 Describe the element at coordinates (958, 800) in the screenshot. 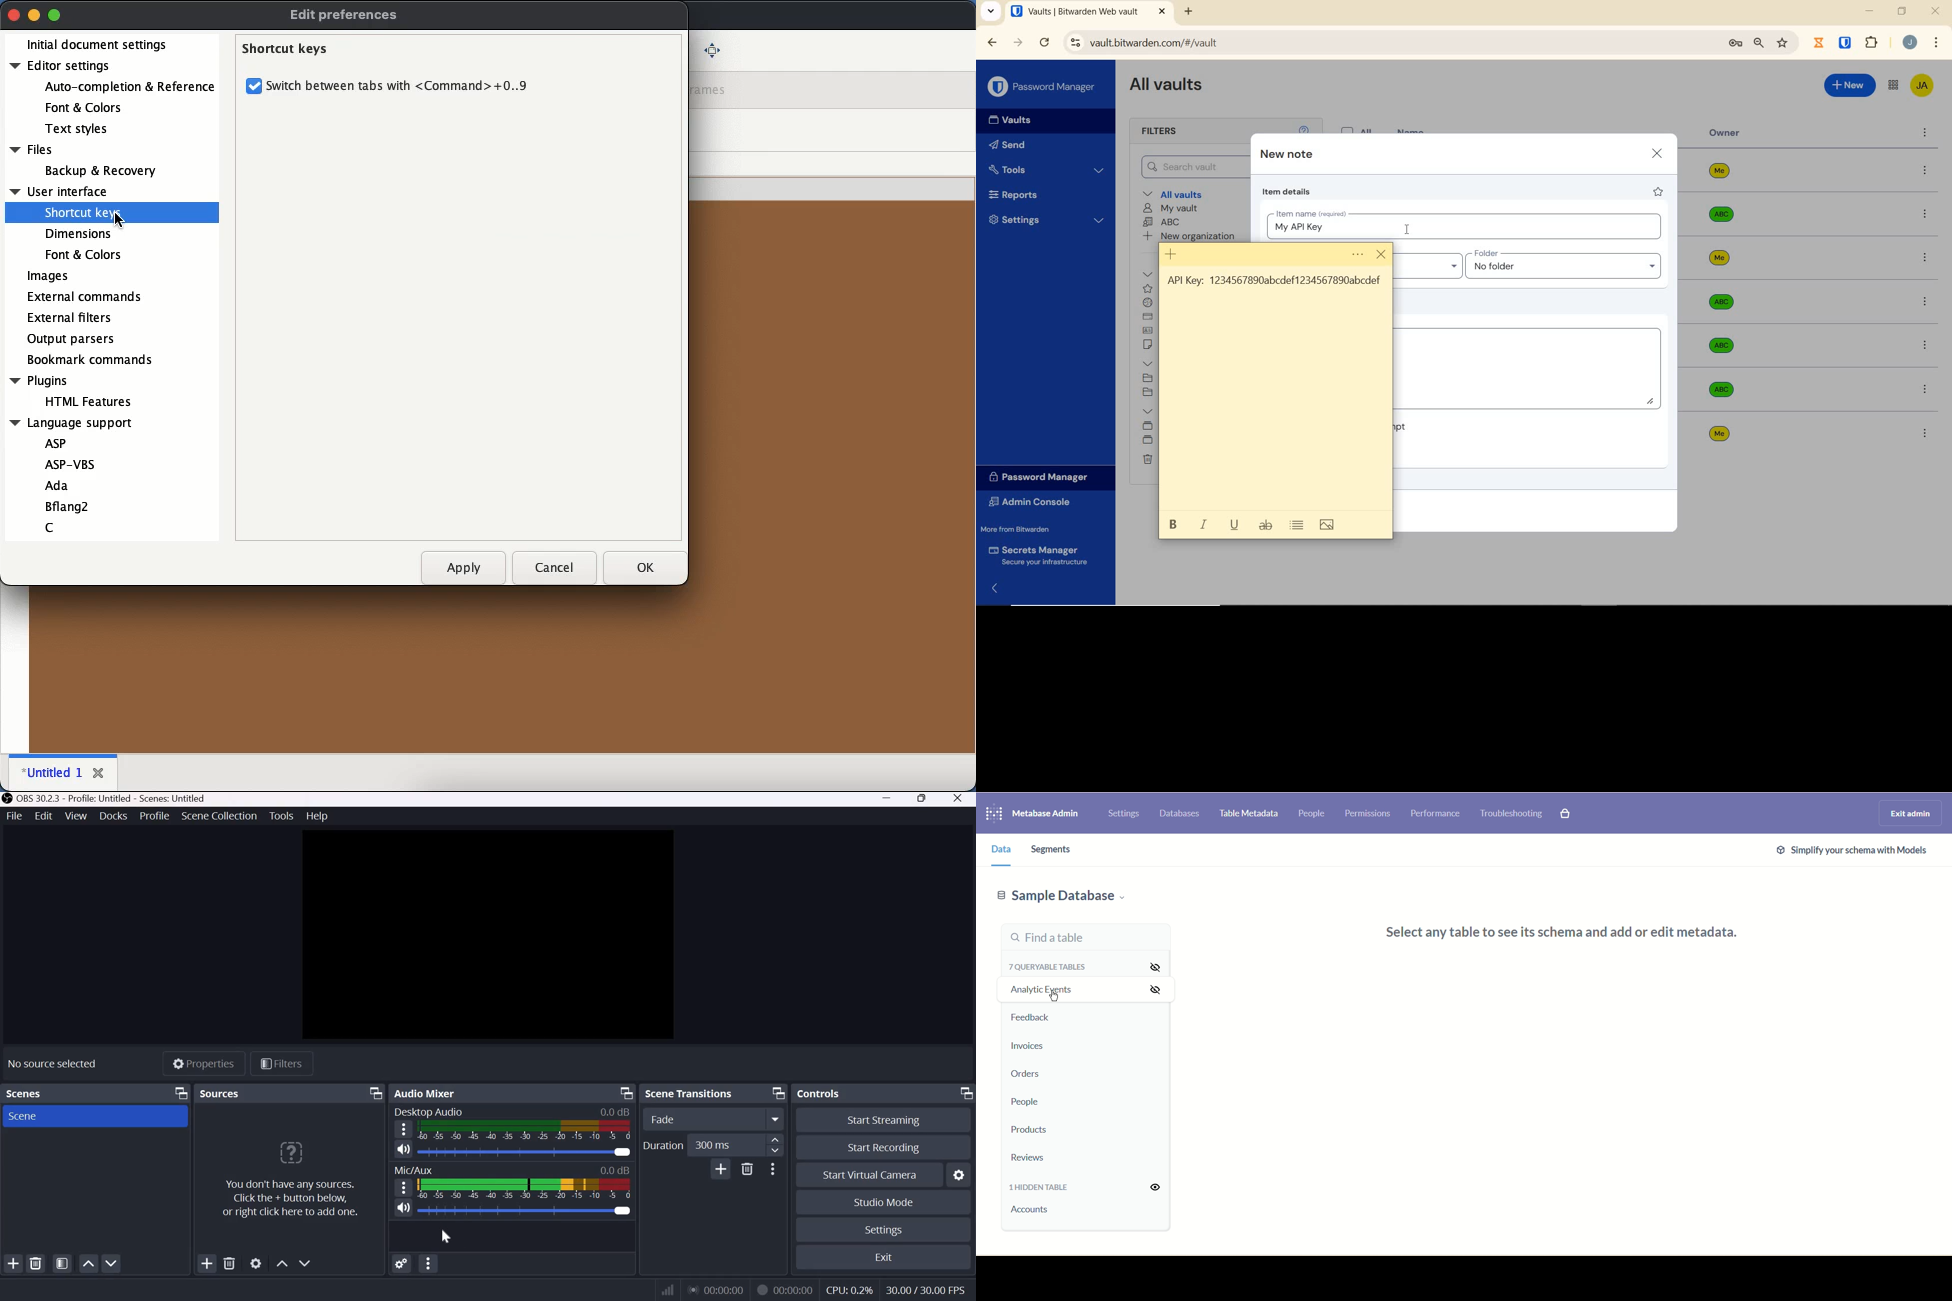

I see `close` at that location.